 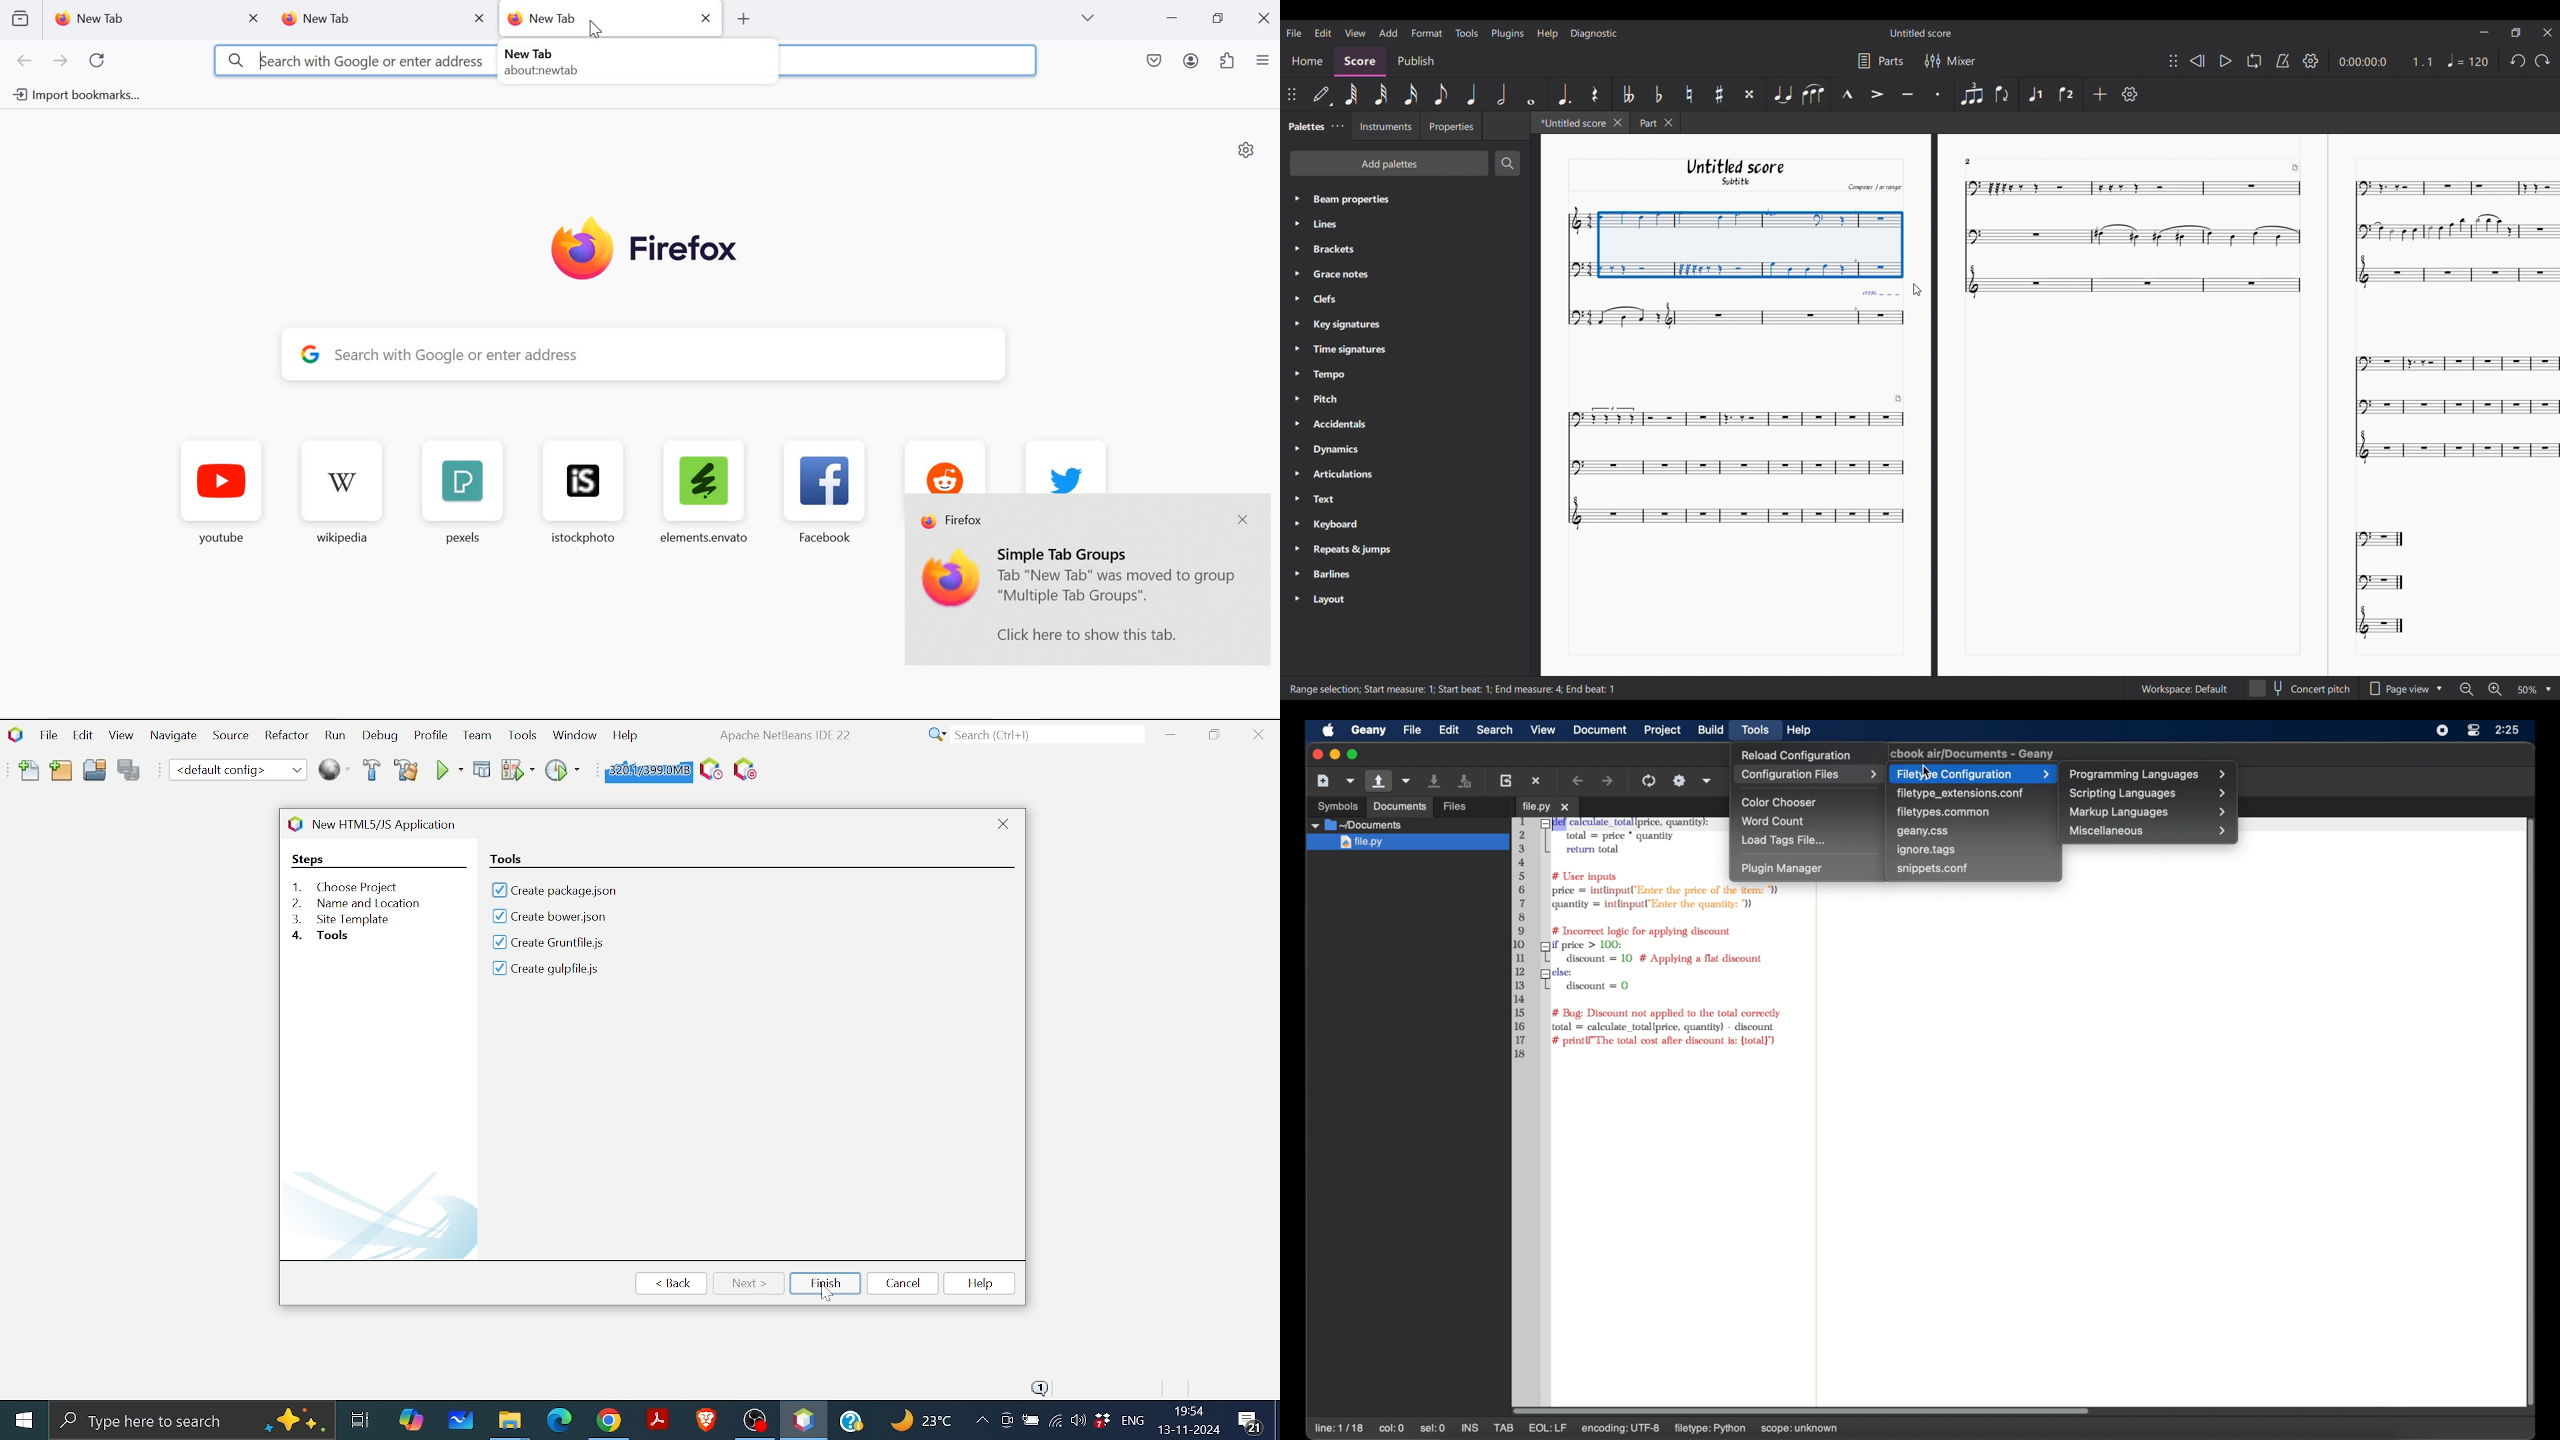 What do you see at coordinates (1086, 635) in the screenshot?
I see `click here to show this tab` at bounding box center [1086, 635].